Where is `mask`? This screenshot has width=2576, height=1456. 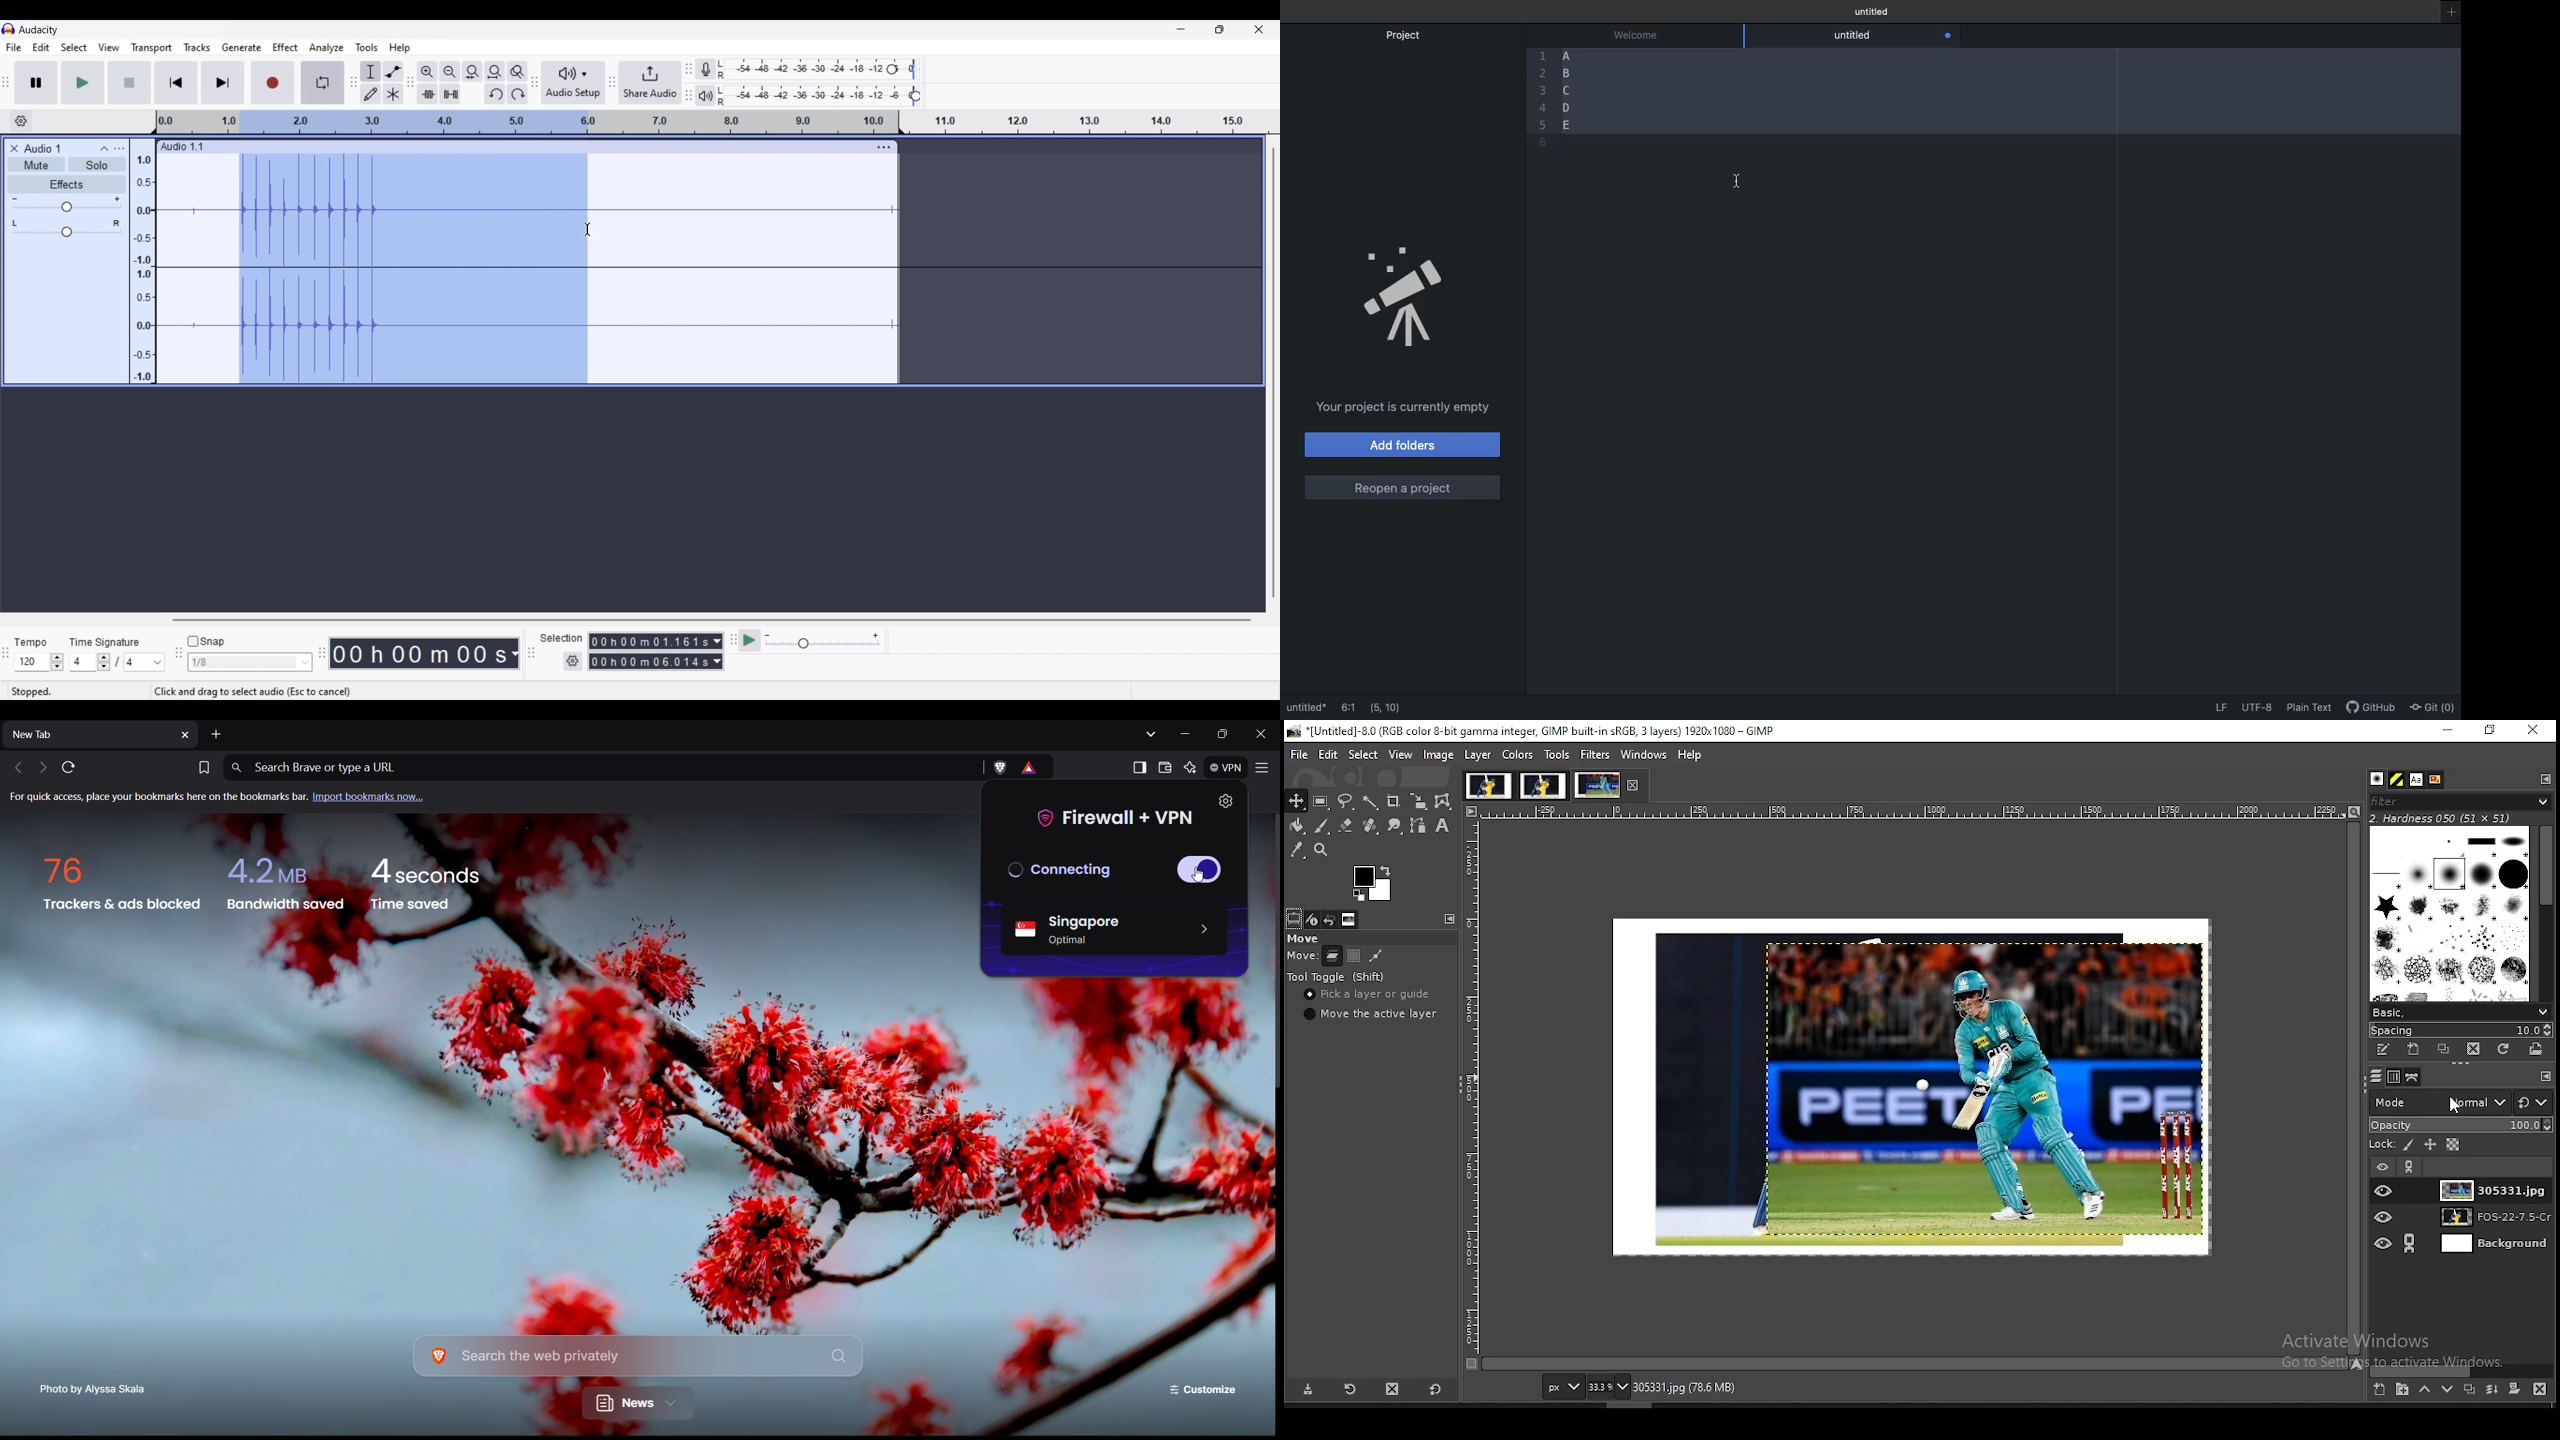 mask is located at coordinates (2516, 1389).